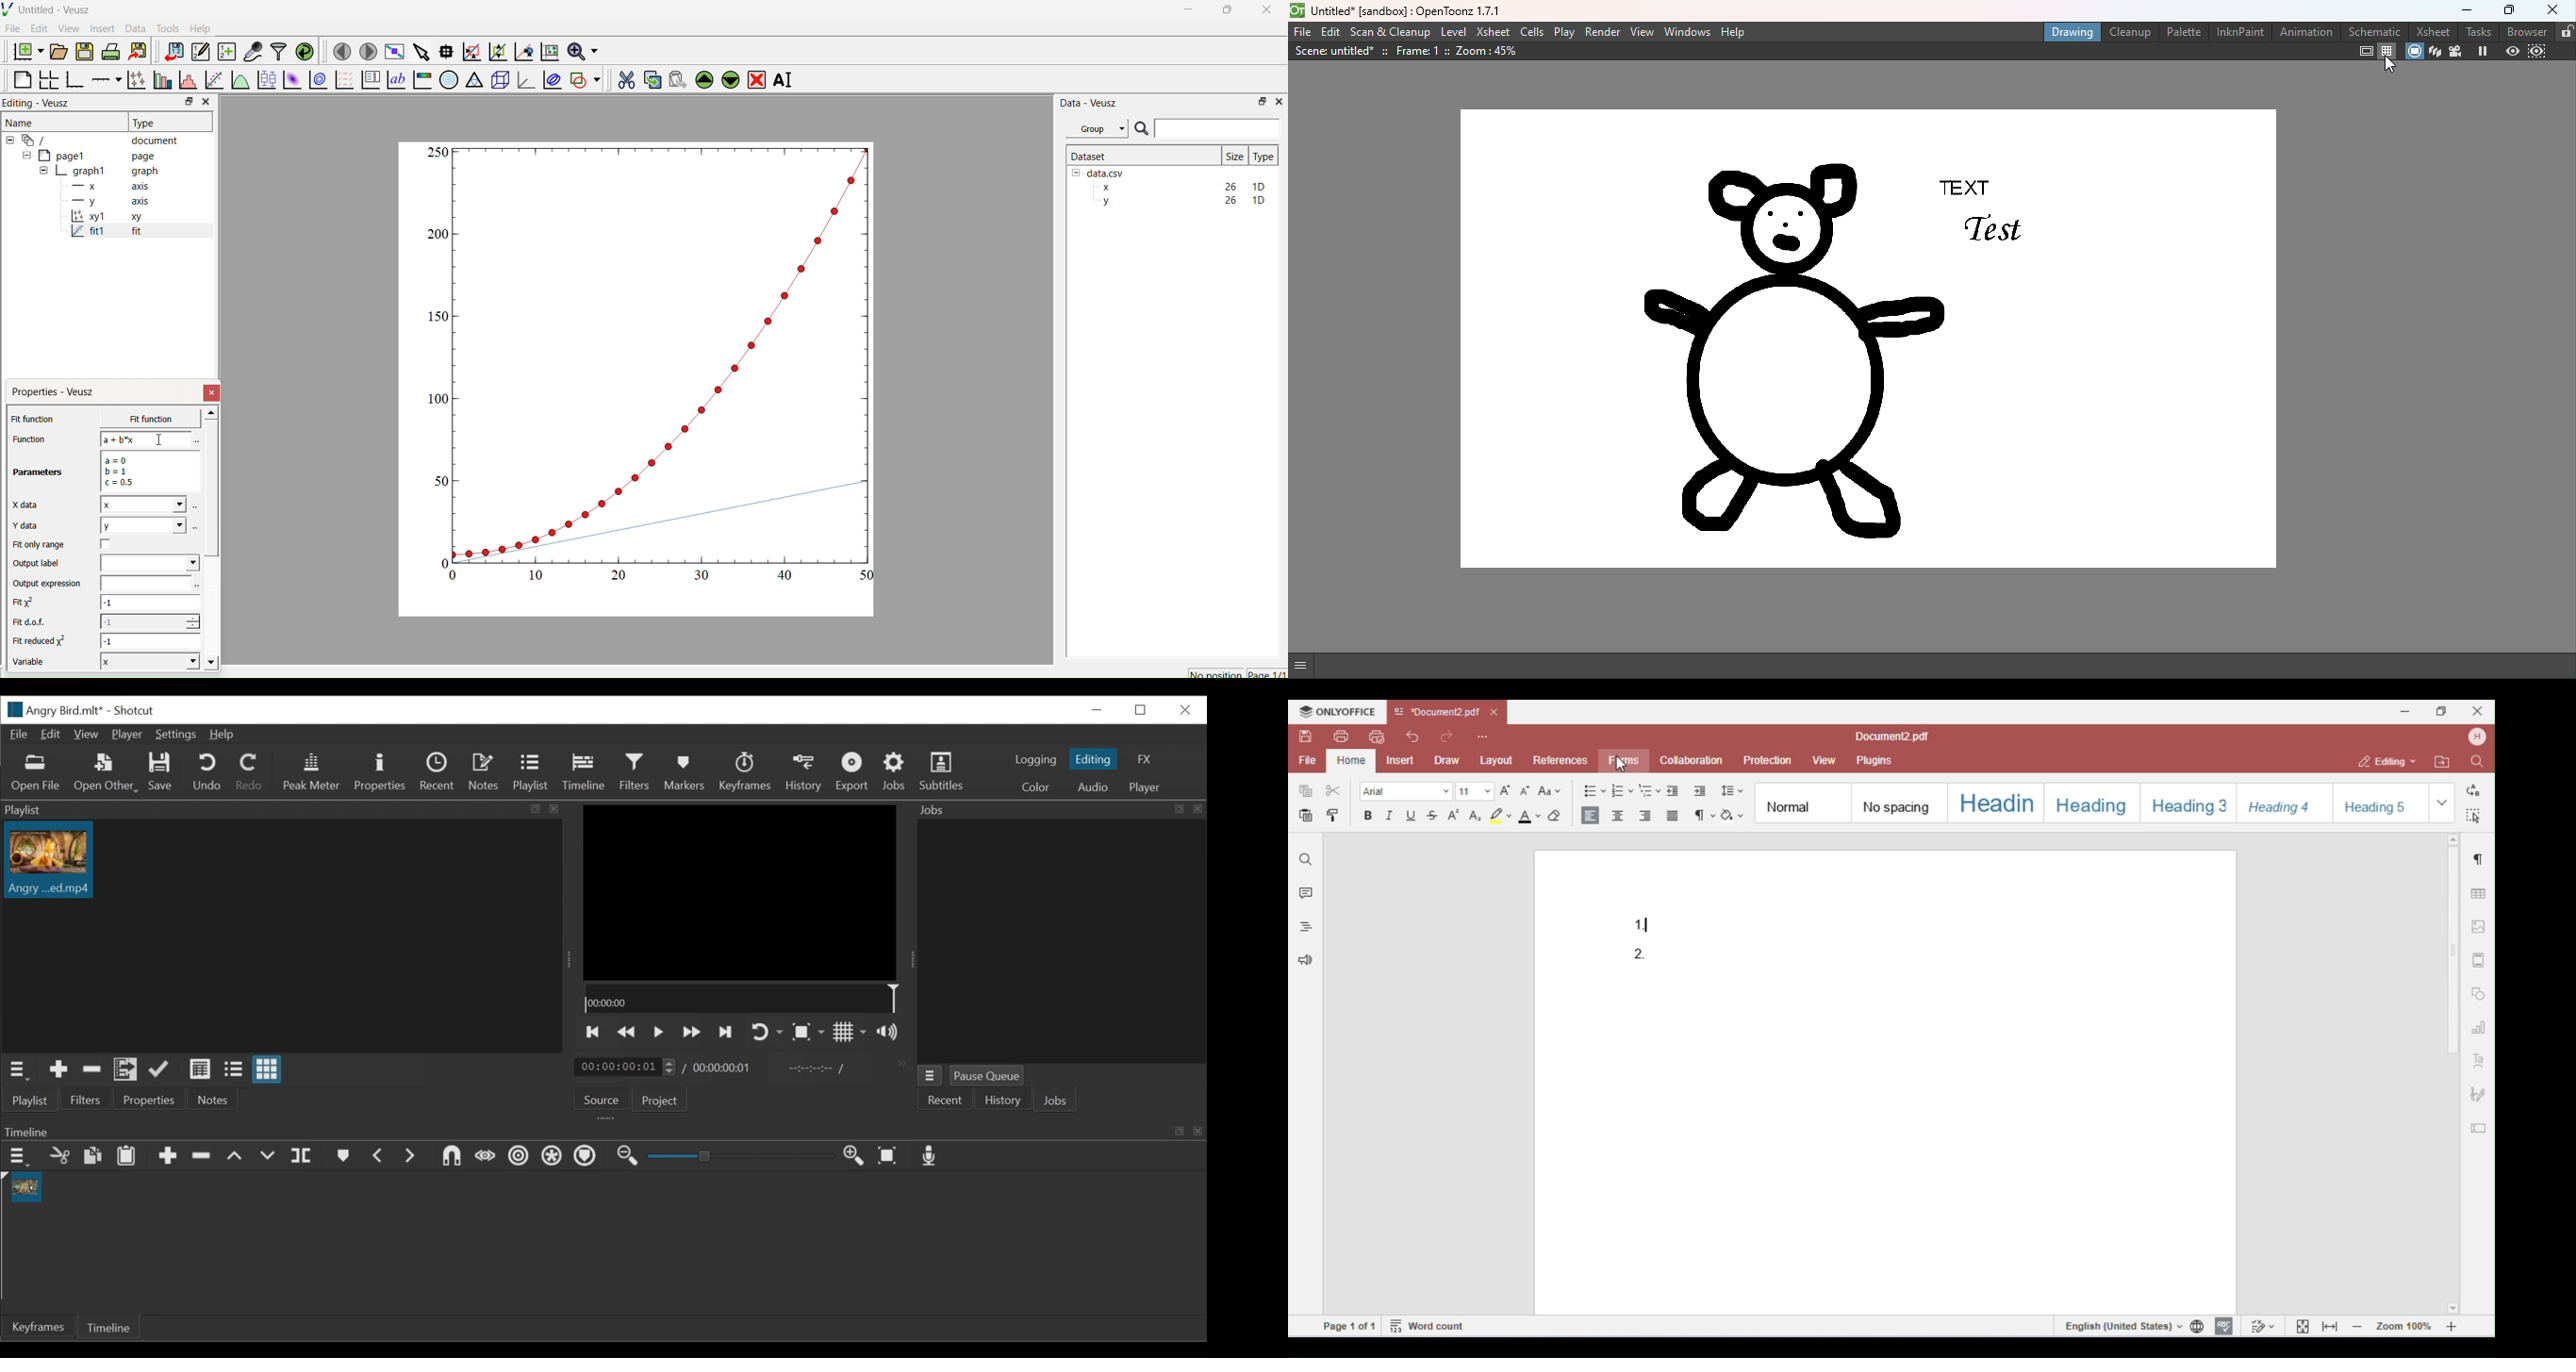  I want to click on Level, so click(1453, 33).